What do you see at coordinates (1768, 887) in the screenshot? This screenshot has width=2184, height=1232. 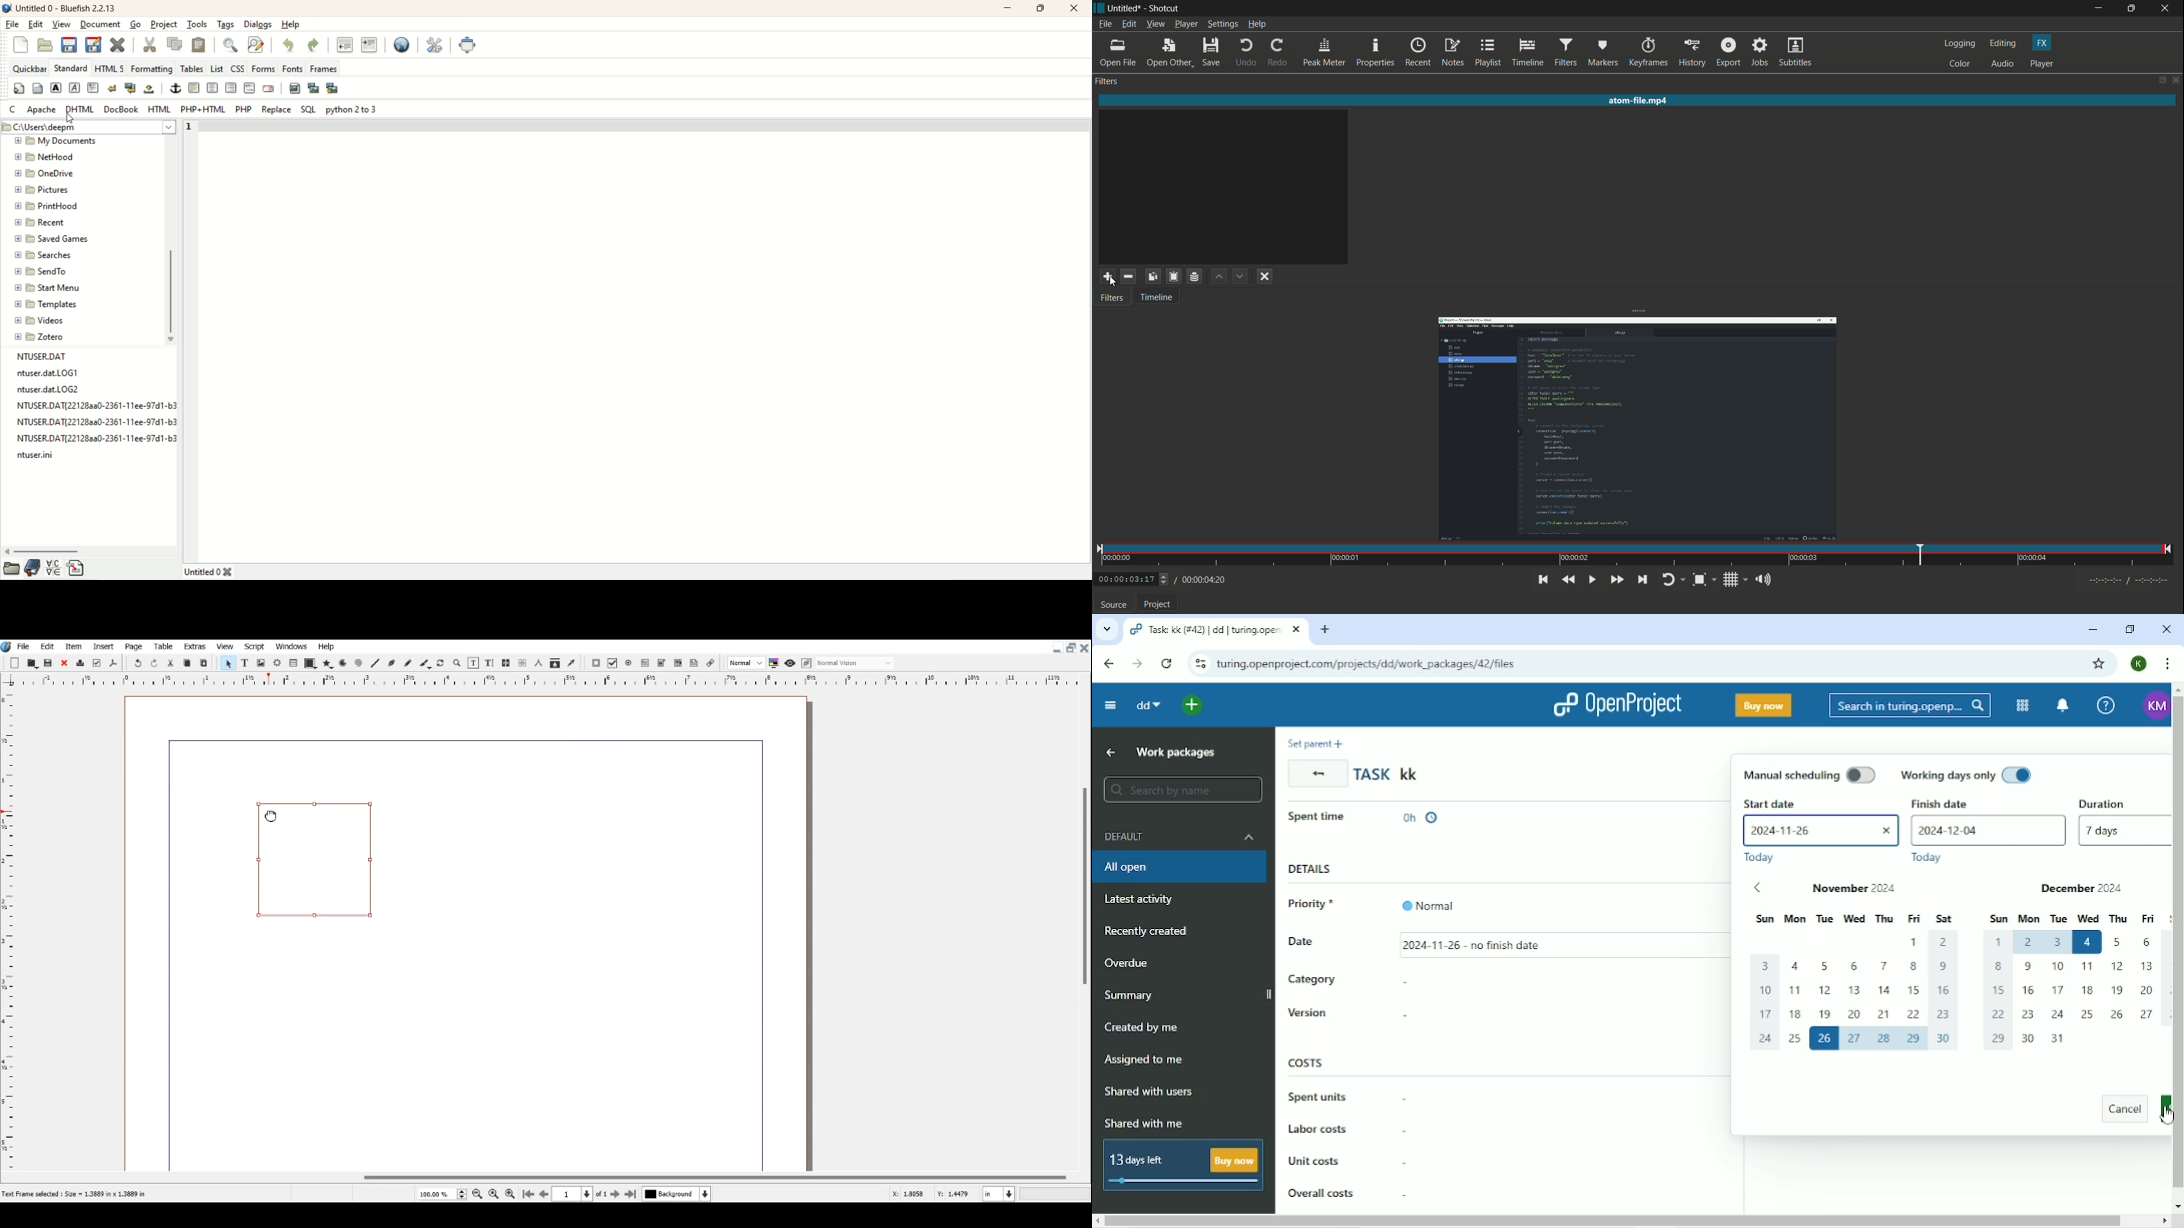 I see `previous dates` at bounding box center [1768, 887].